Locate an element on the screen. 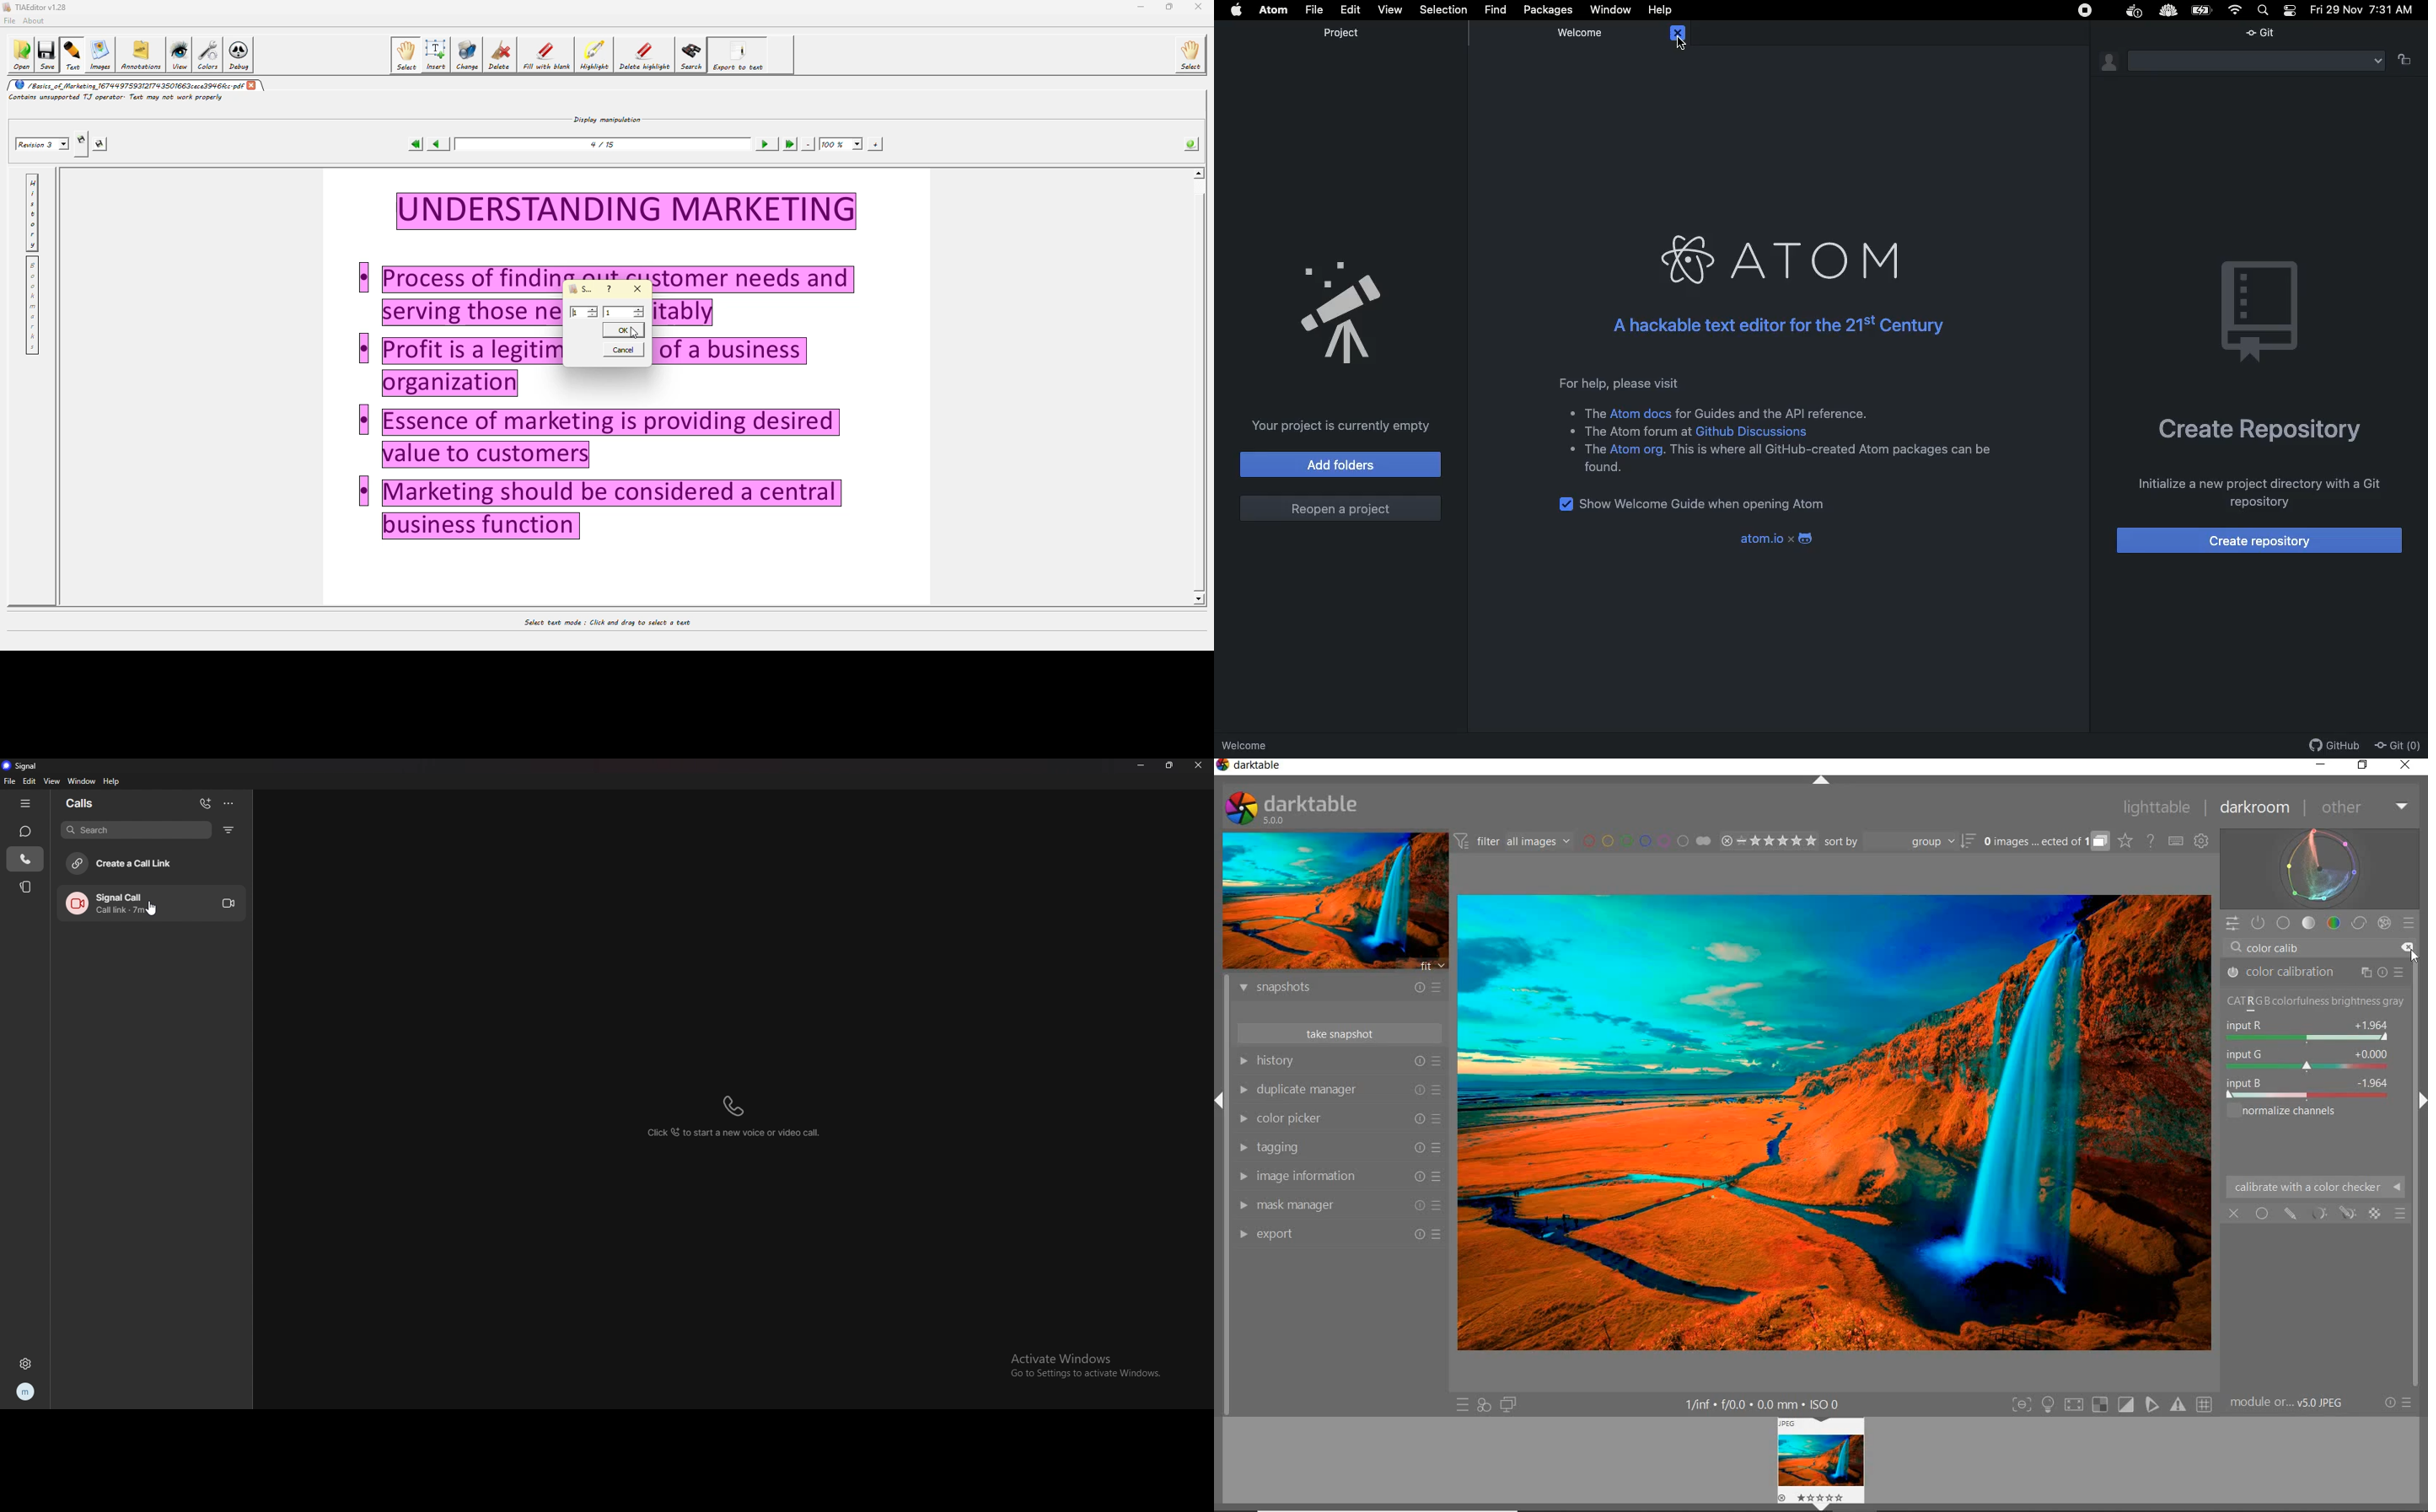  profile is located at coordinates (25, 1393).